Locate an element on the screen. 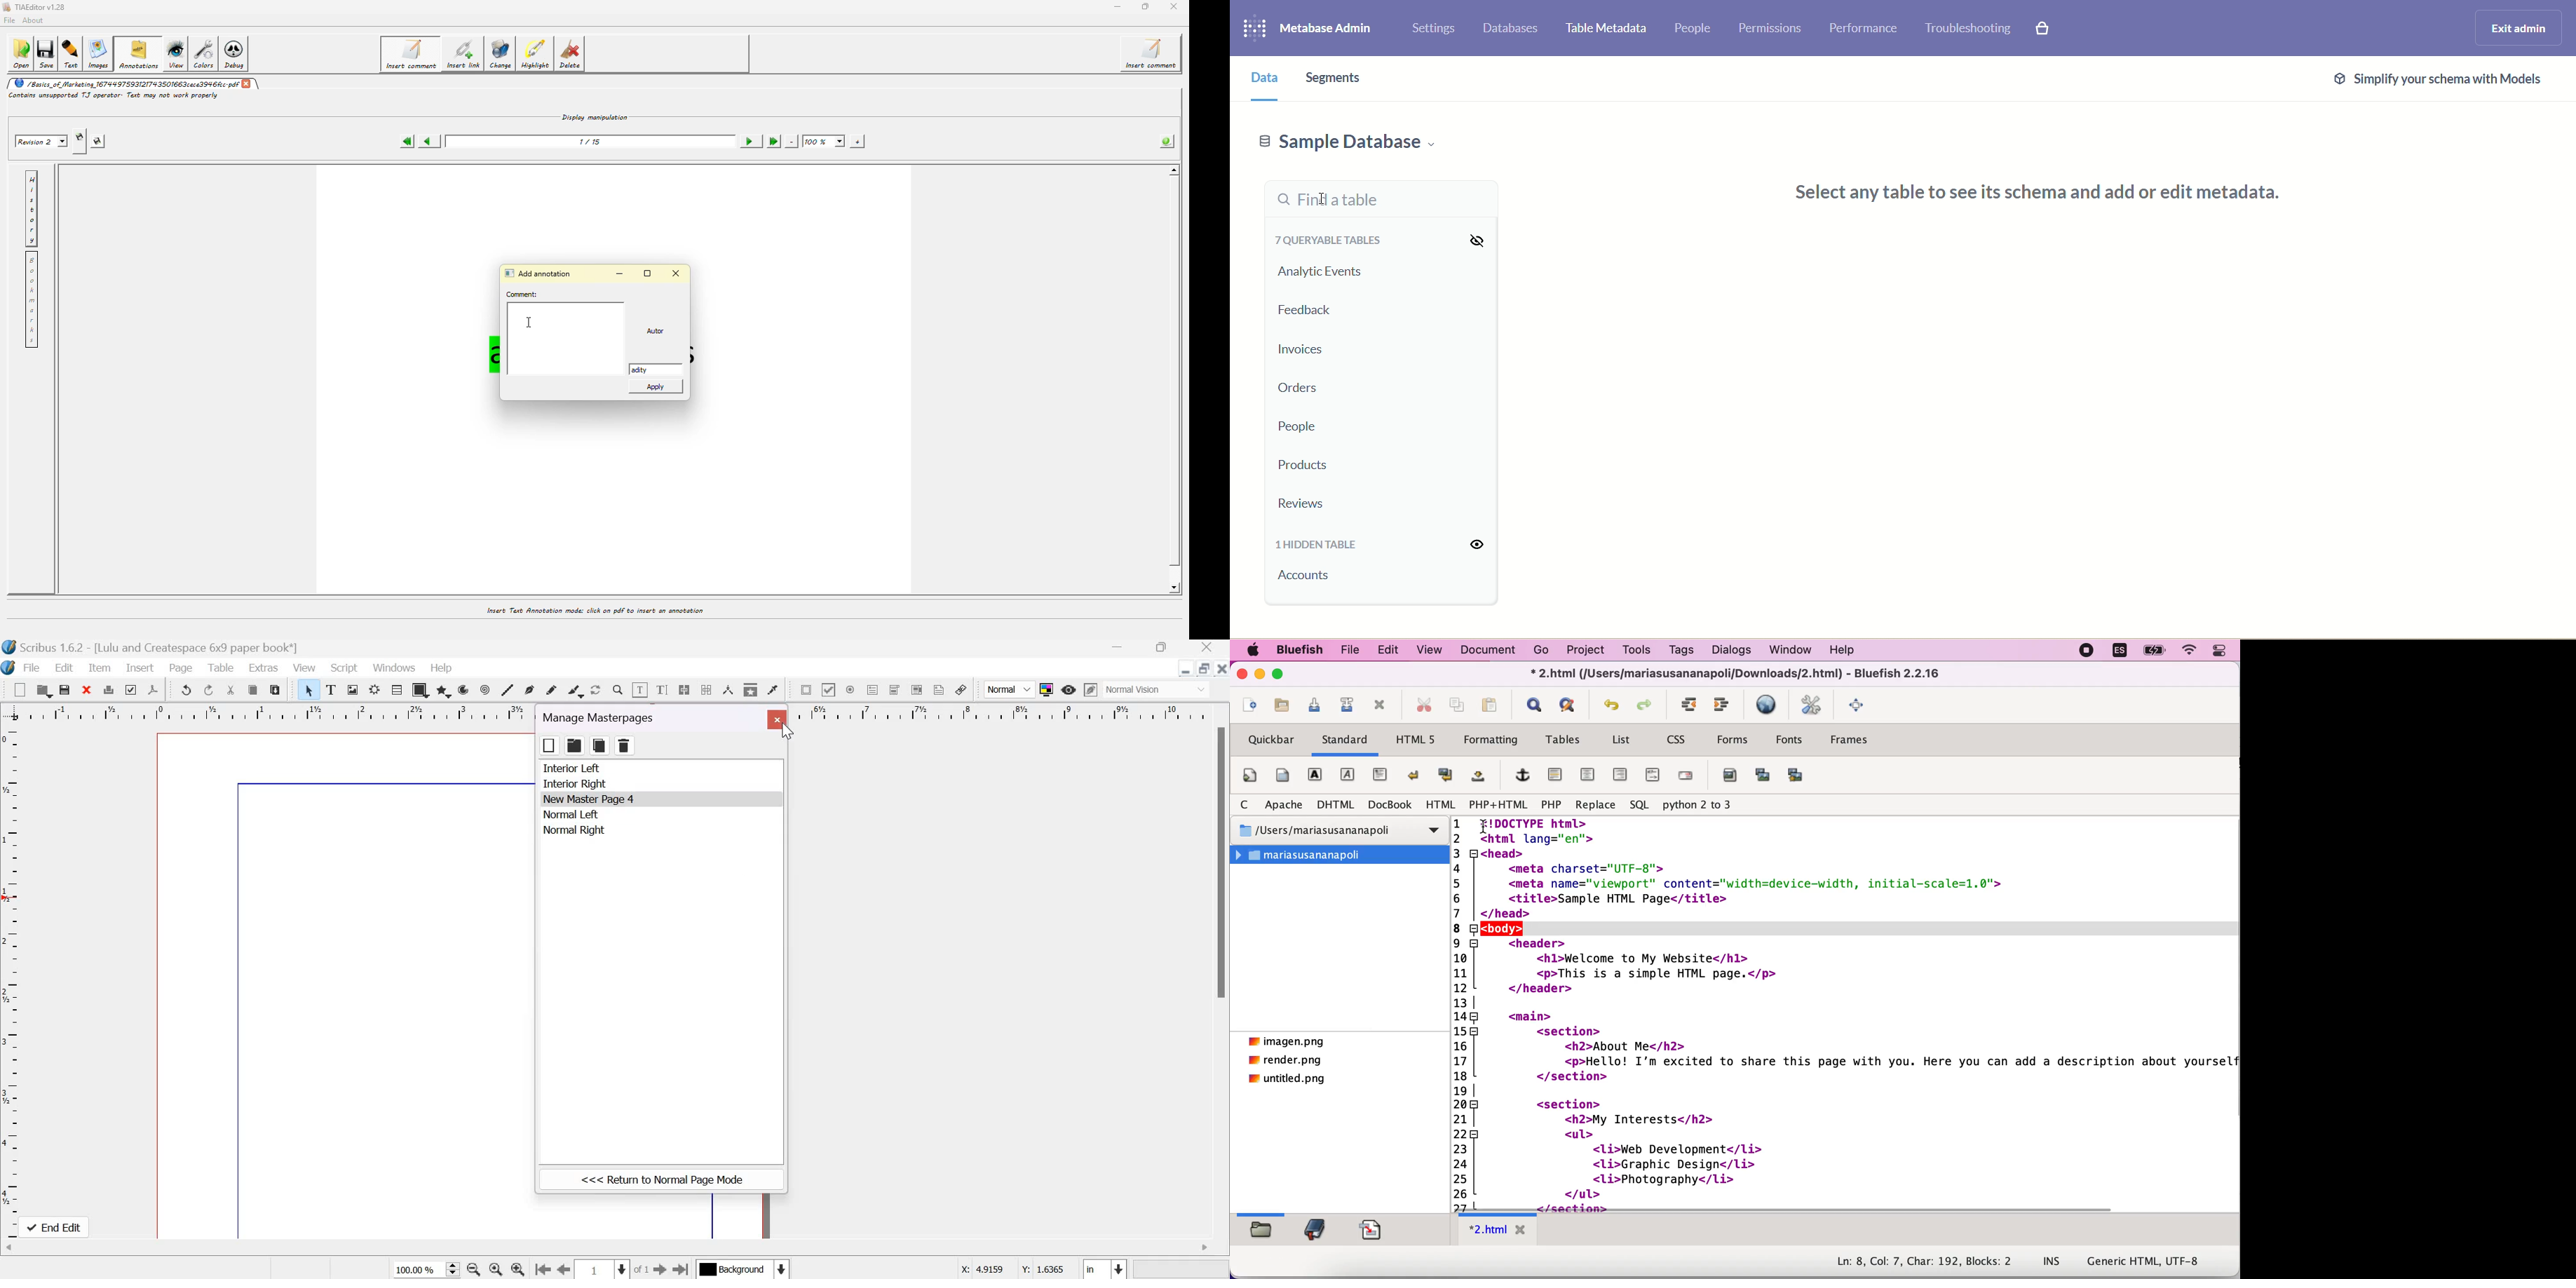 The height and width of the screenshot is (1288, 2576). Copy item properties is located at coordinates (751, 689).